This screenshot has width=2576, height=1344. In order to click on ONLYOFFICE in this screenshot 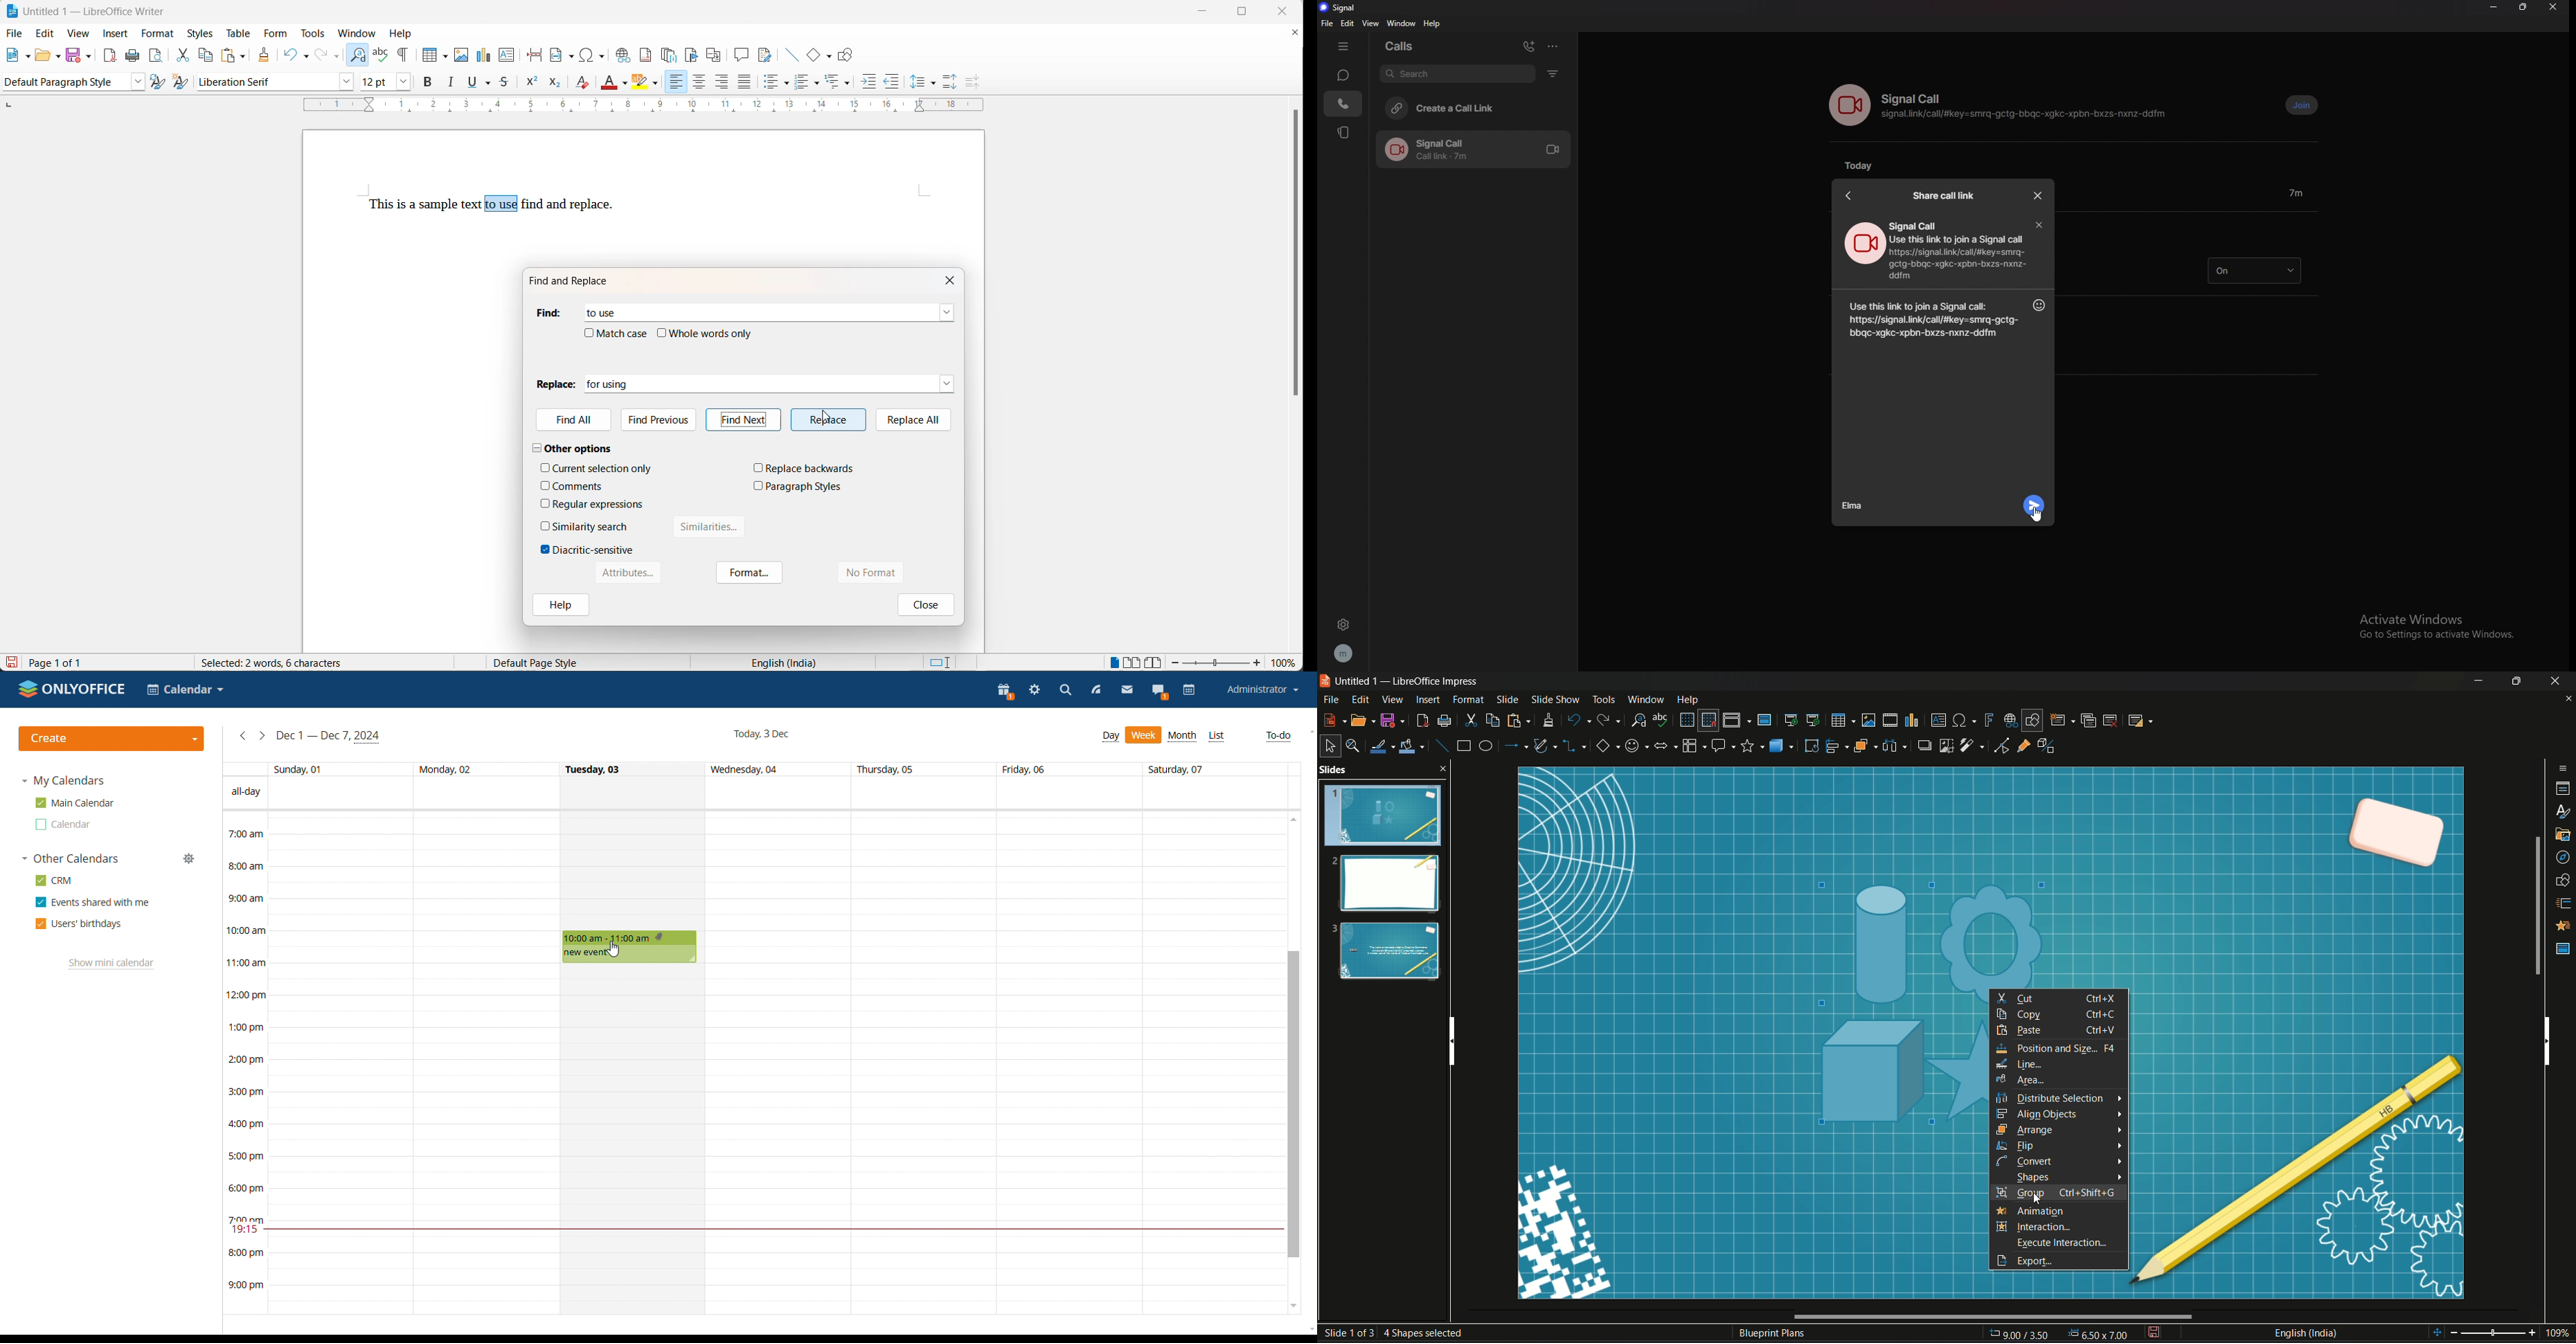, I will do `click(71, 688)`.